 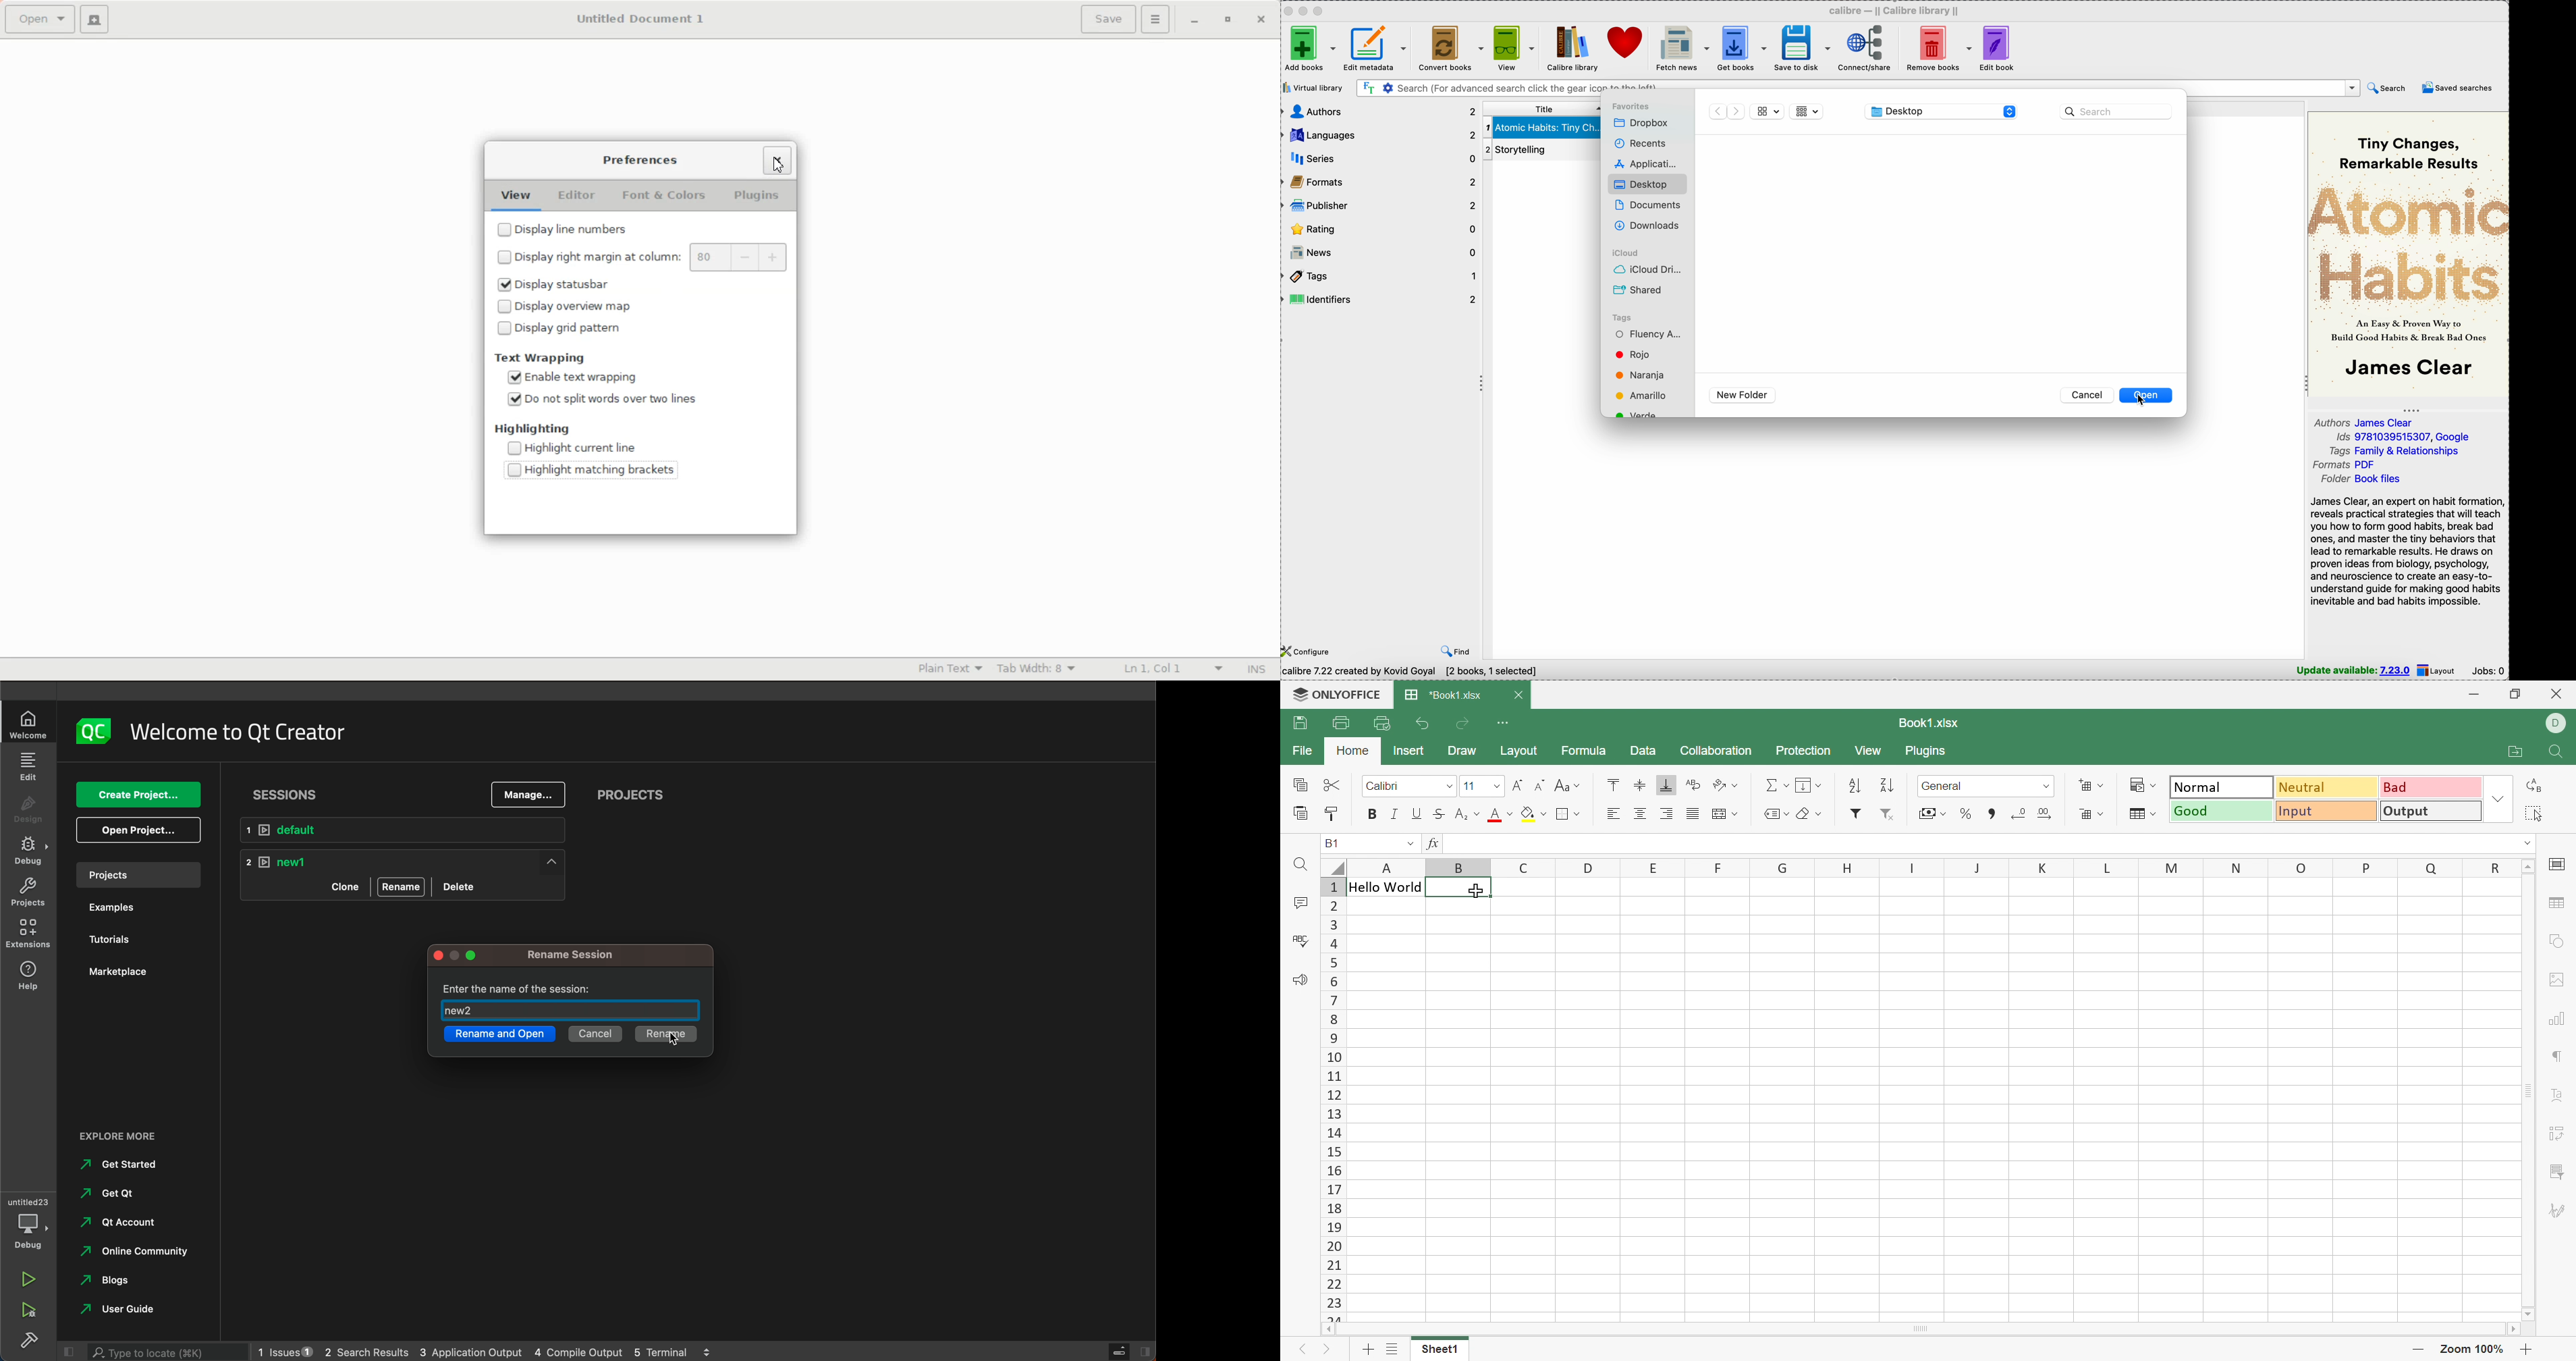 I want to click on grid view, so click(x=1767, y=111).